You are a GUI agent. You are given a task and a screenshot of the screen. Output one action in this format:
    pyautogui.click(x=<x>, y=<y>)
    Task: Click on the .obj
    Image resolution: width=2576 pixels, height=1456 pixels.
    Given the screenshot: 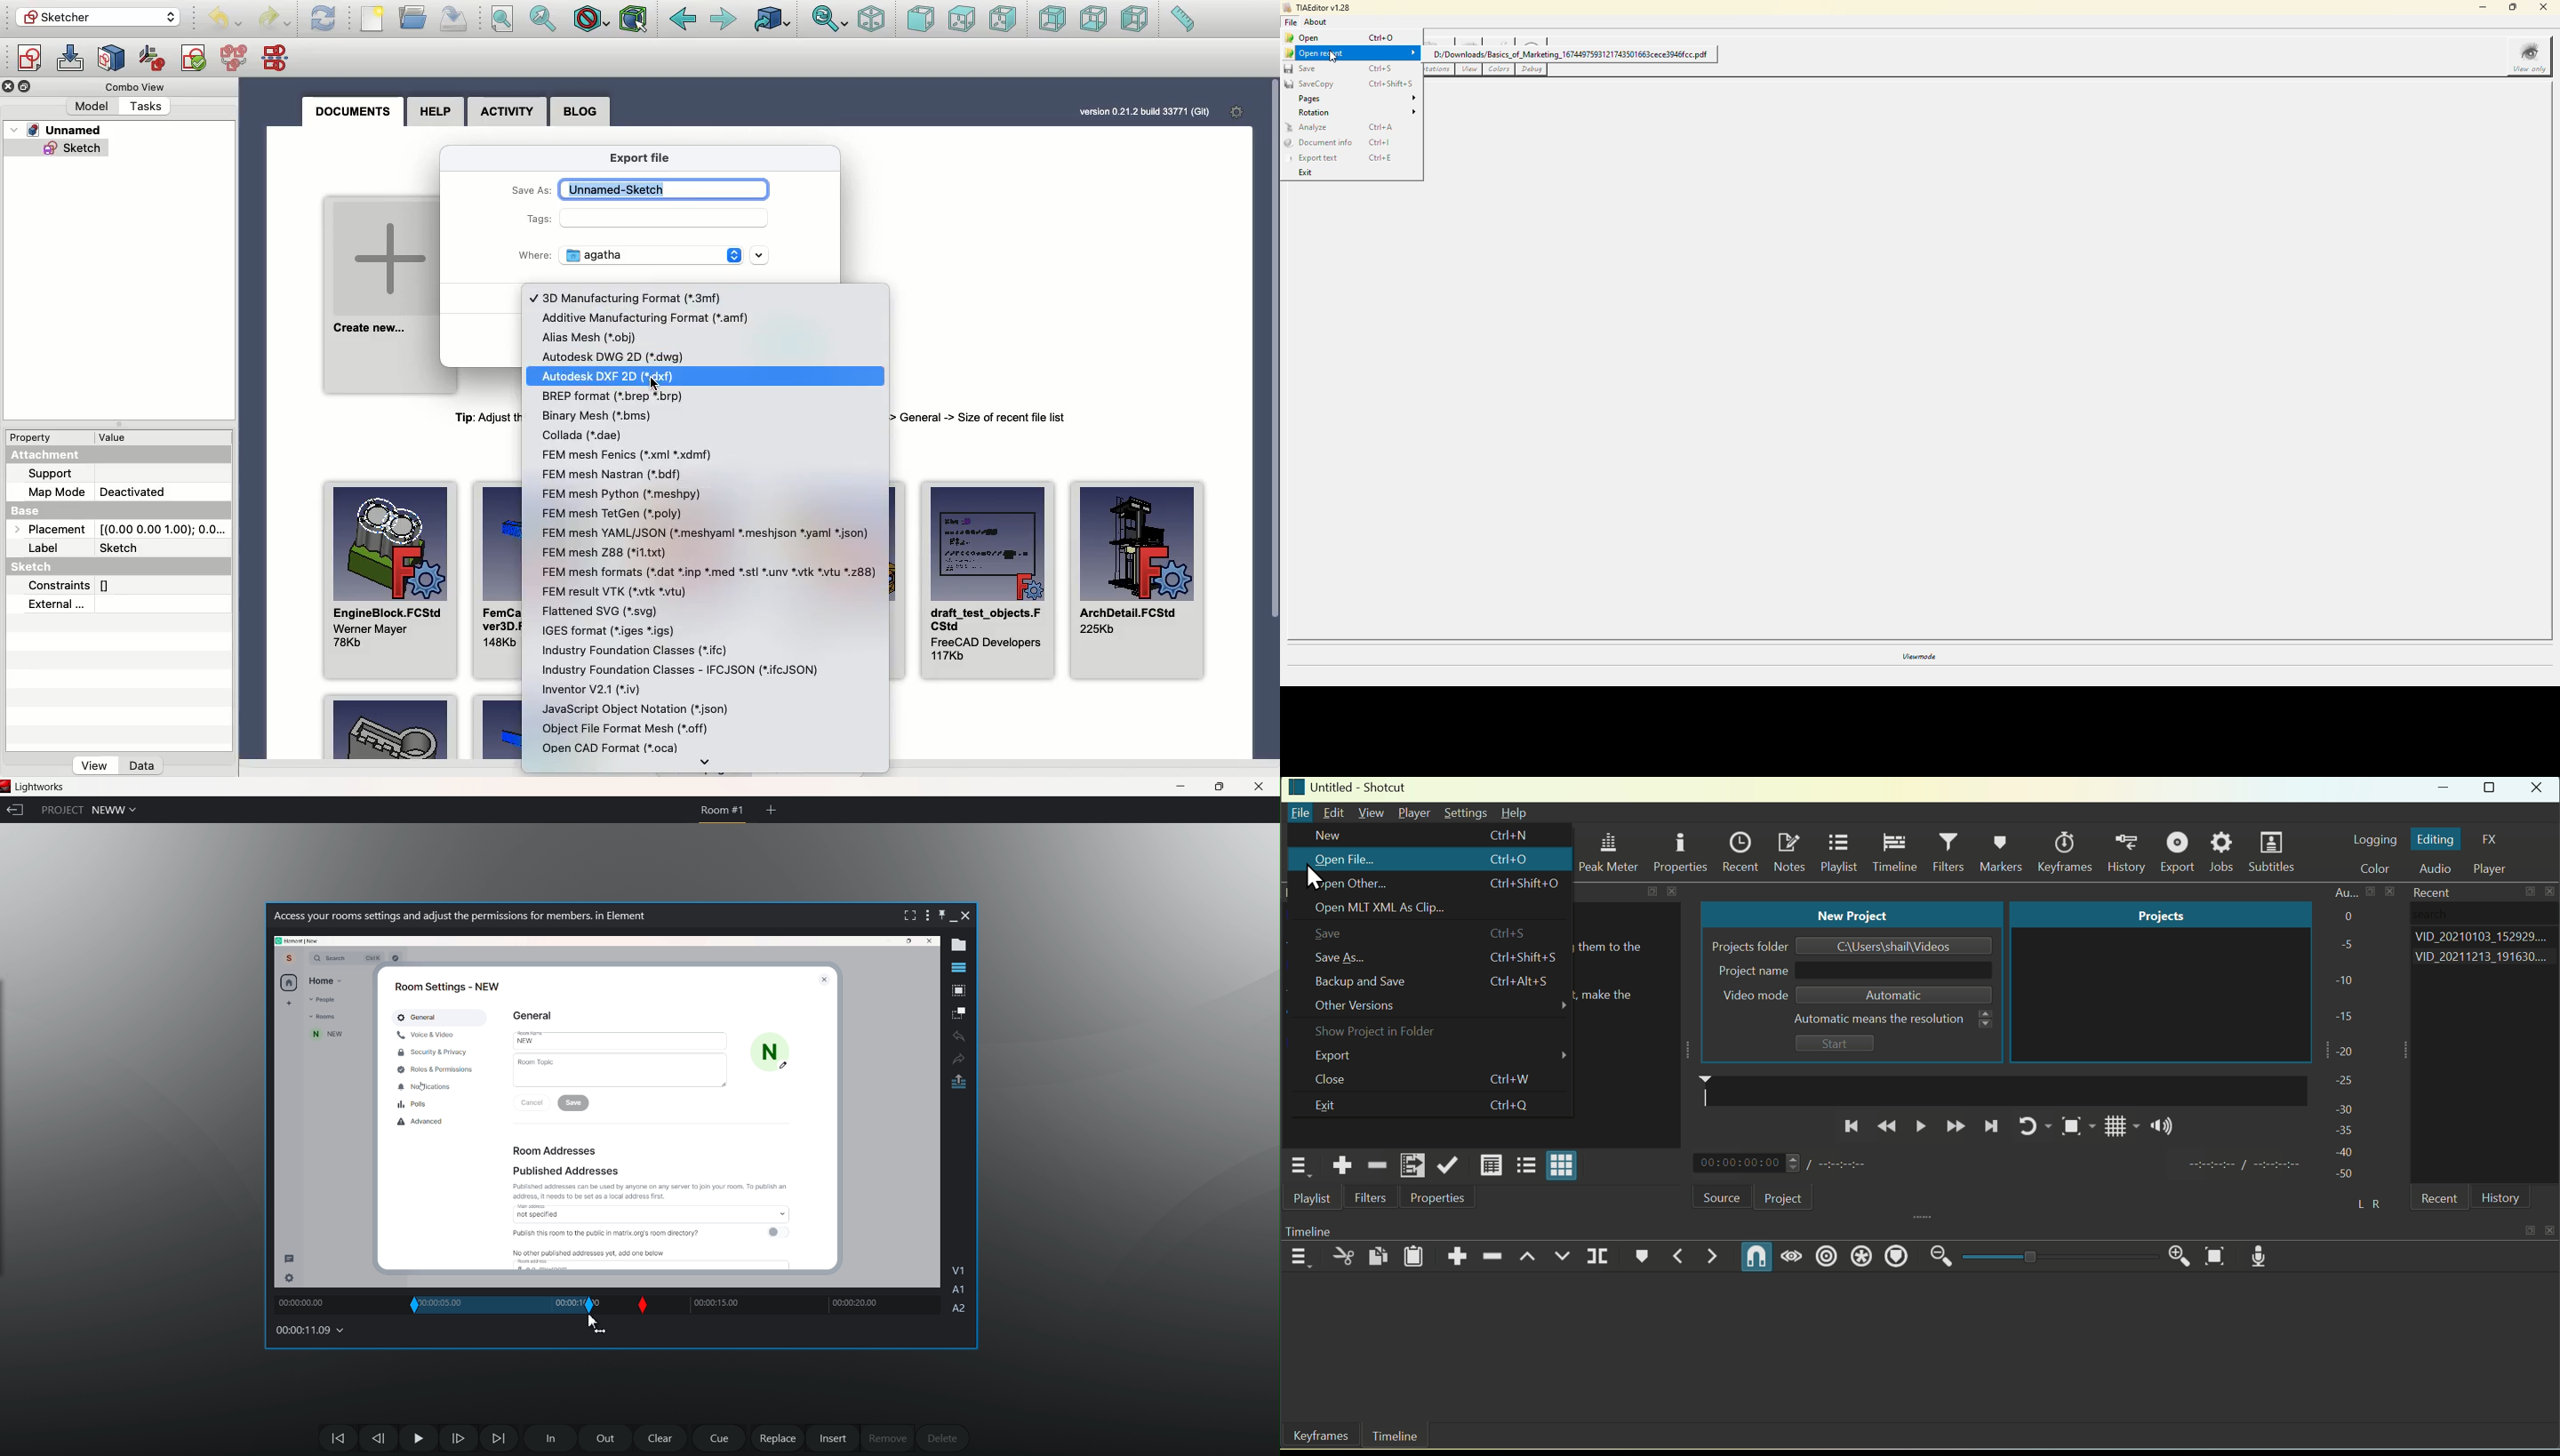 What is the action you would take?
    pyautogui.click(x=593, y=337)
    